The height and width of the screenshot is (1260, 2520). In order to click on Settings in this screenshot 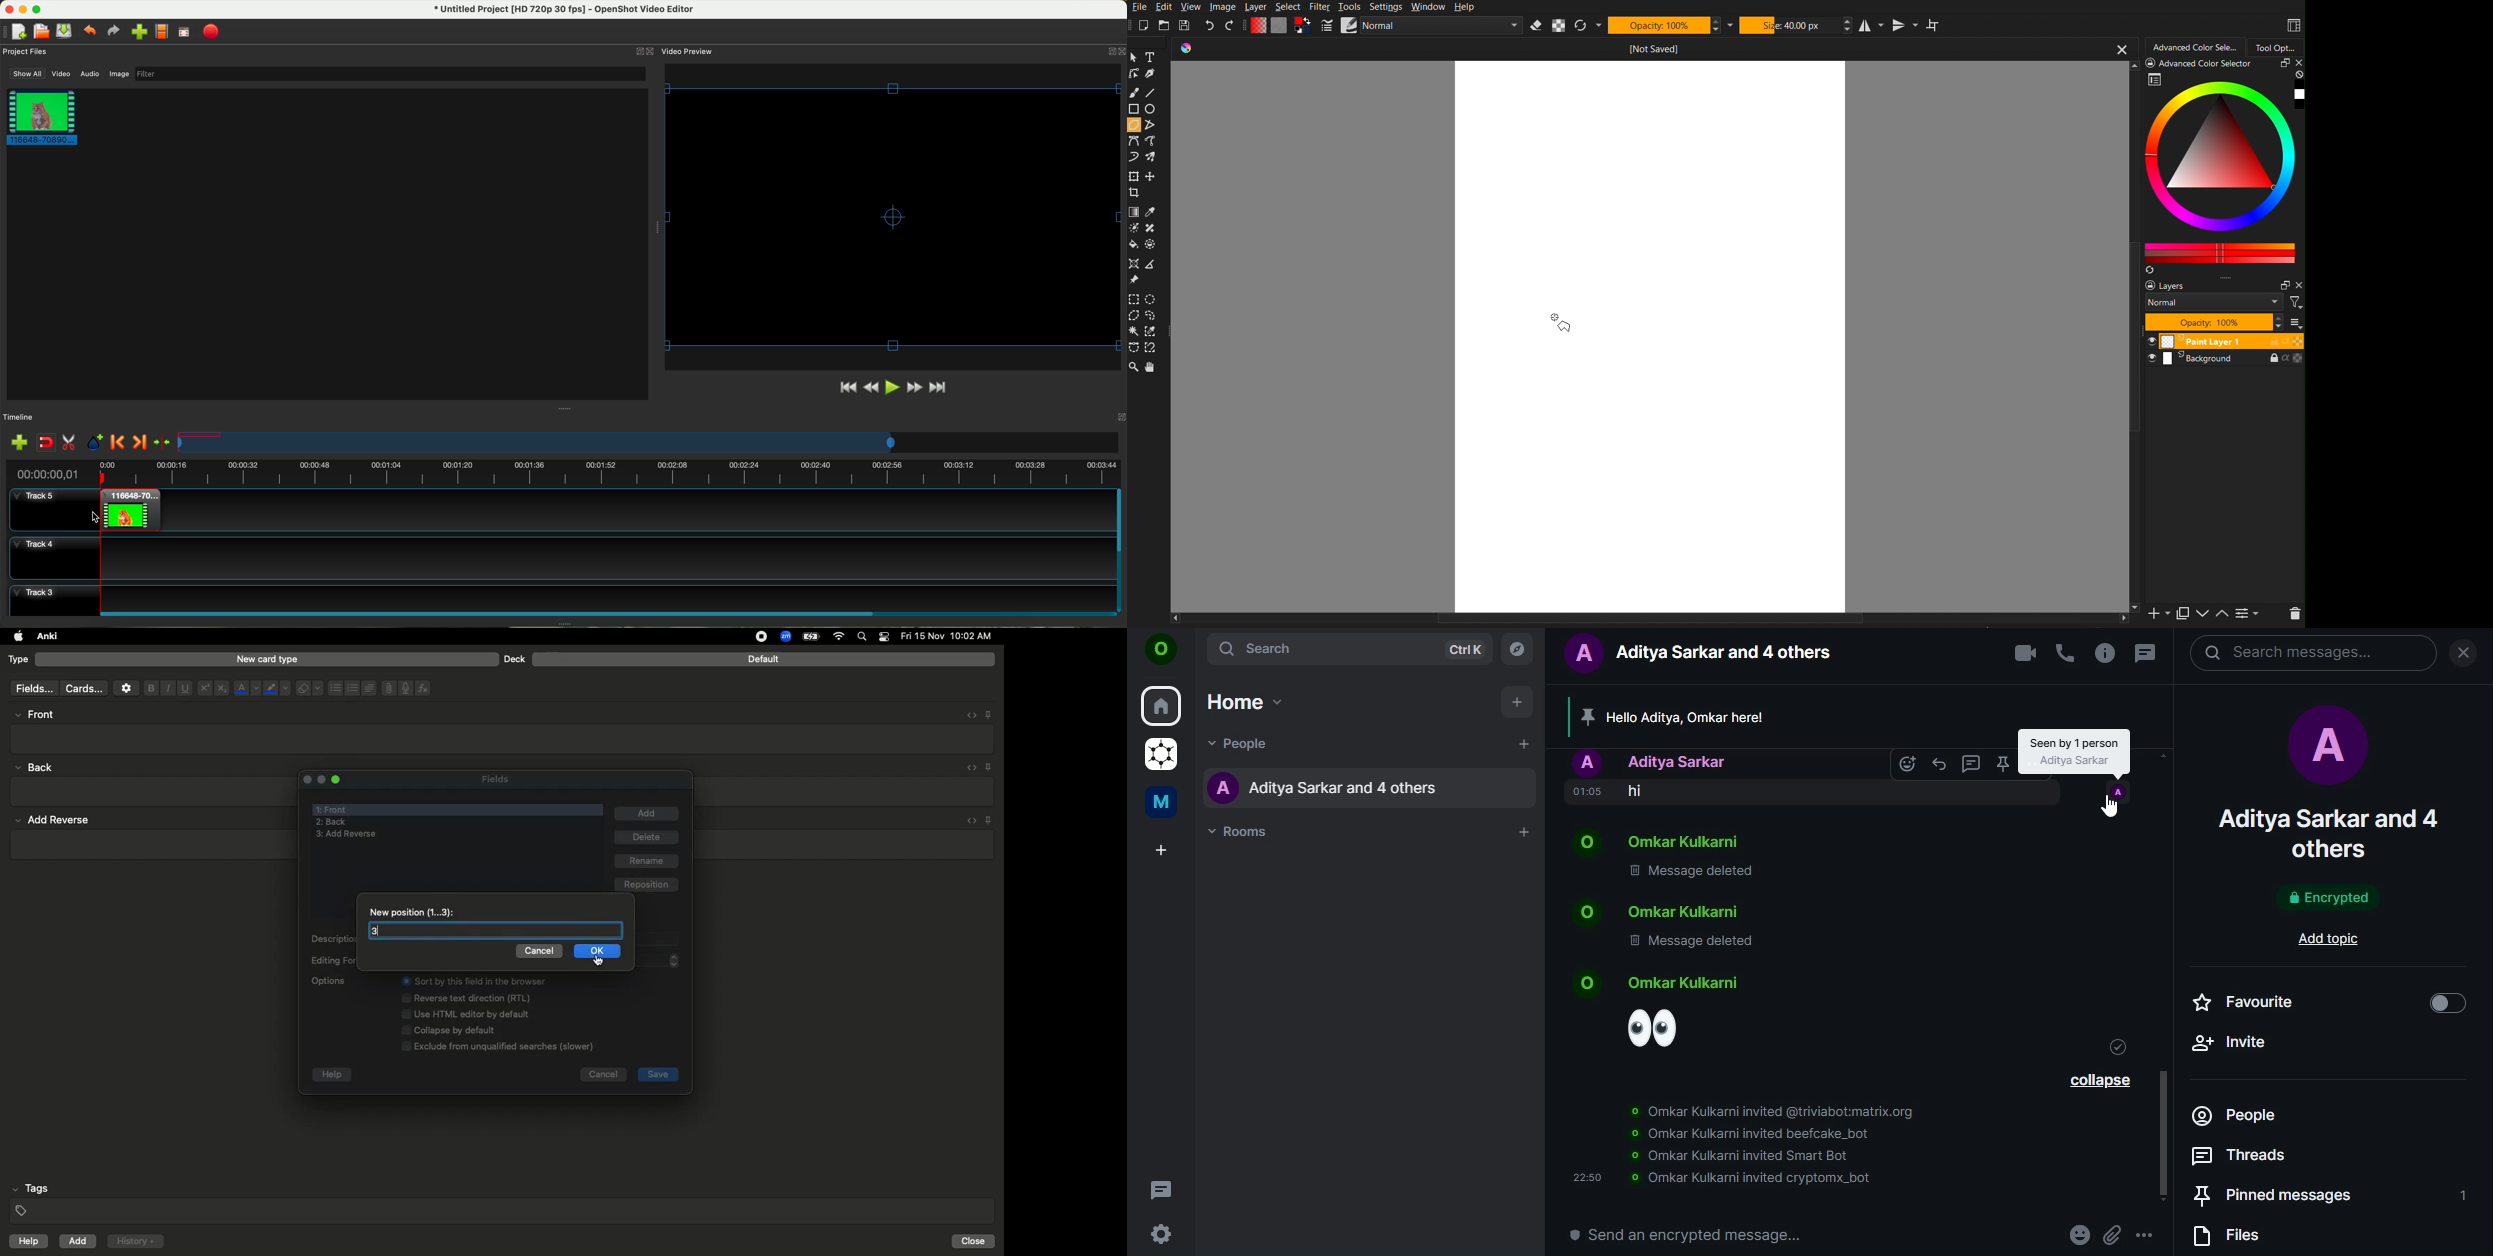, I will do `click(126, 688)`.